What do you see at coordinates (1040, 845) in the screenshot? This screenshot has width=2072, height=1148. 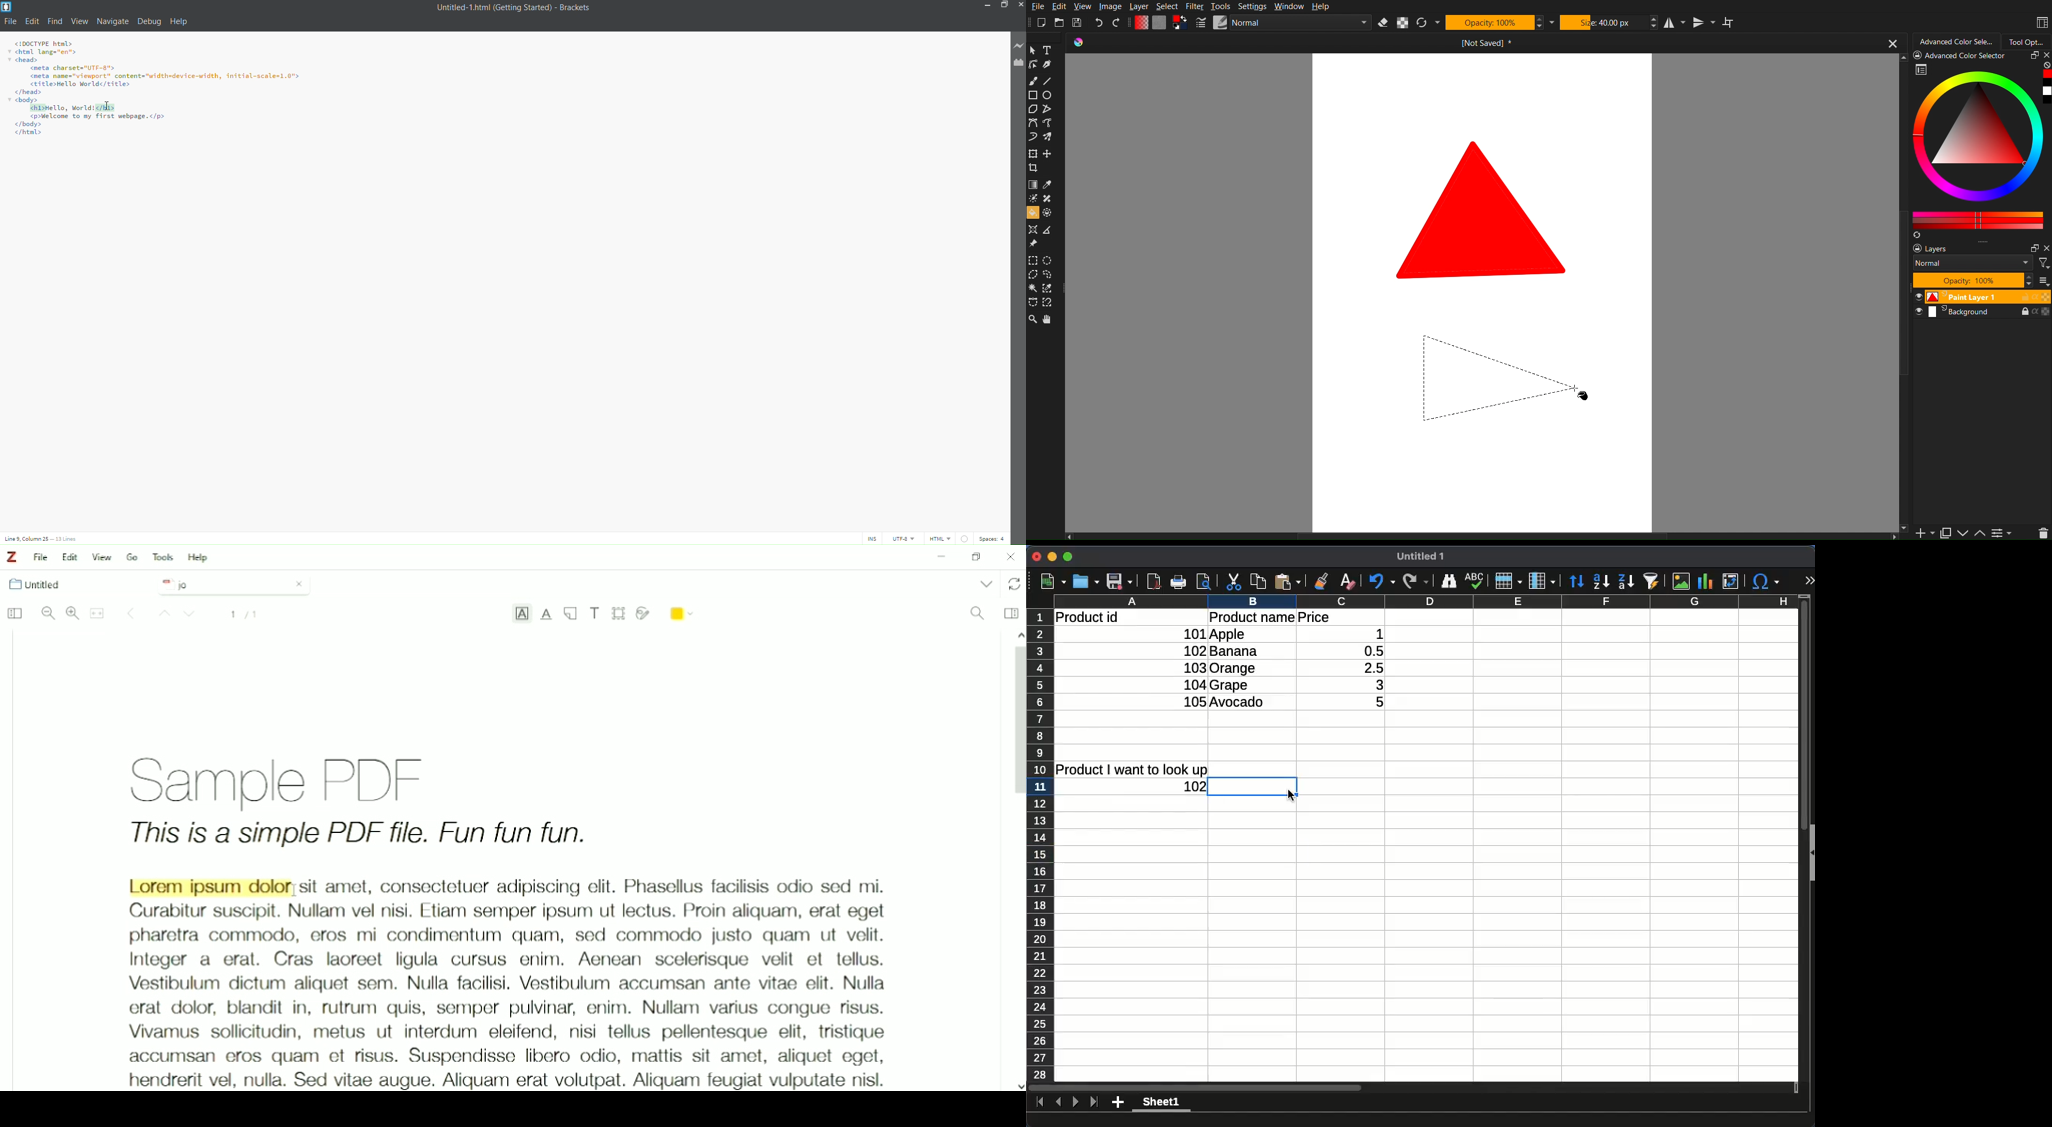 I see `row` at bounding box center [1040, 845].